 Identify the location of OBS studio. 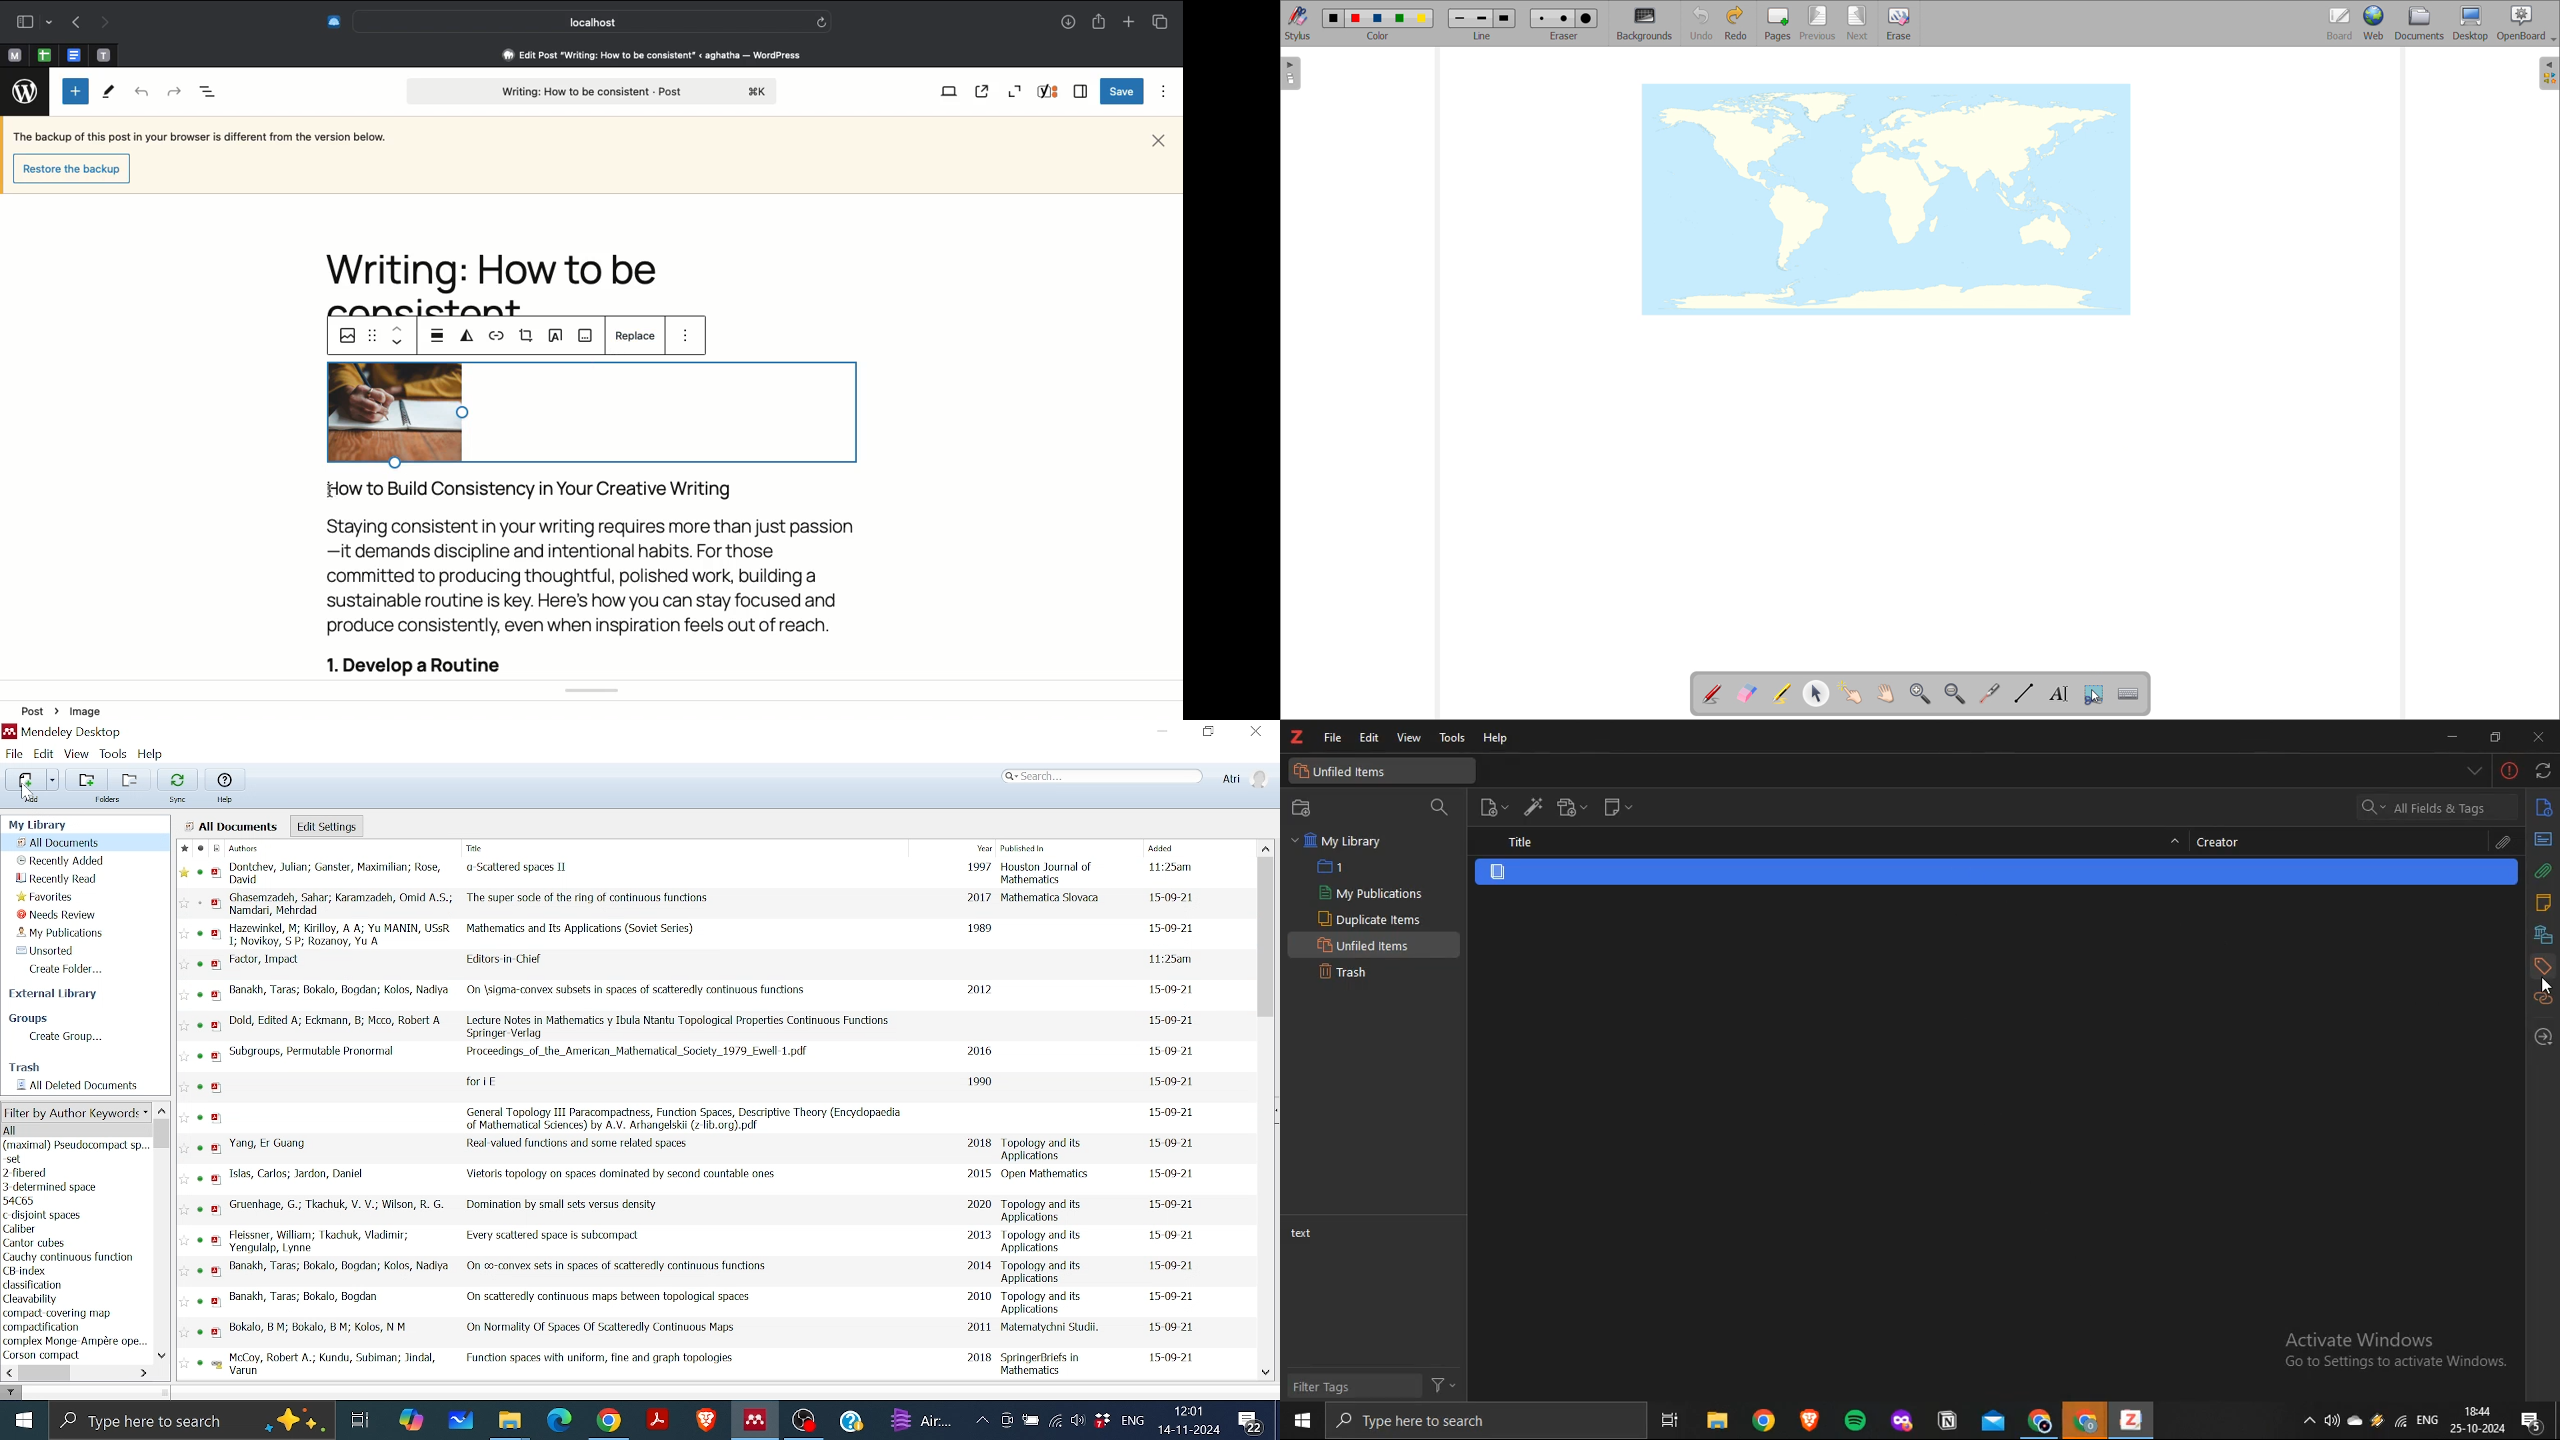
(806, 1420).